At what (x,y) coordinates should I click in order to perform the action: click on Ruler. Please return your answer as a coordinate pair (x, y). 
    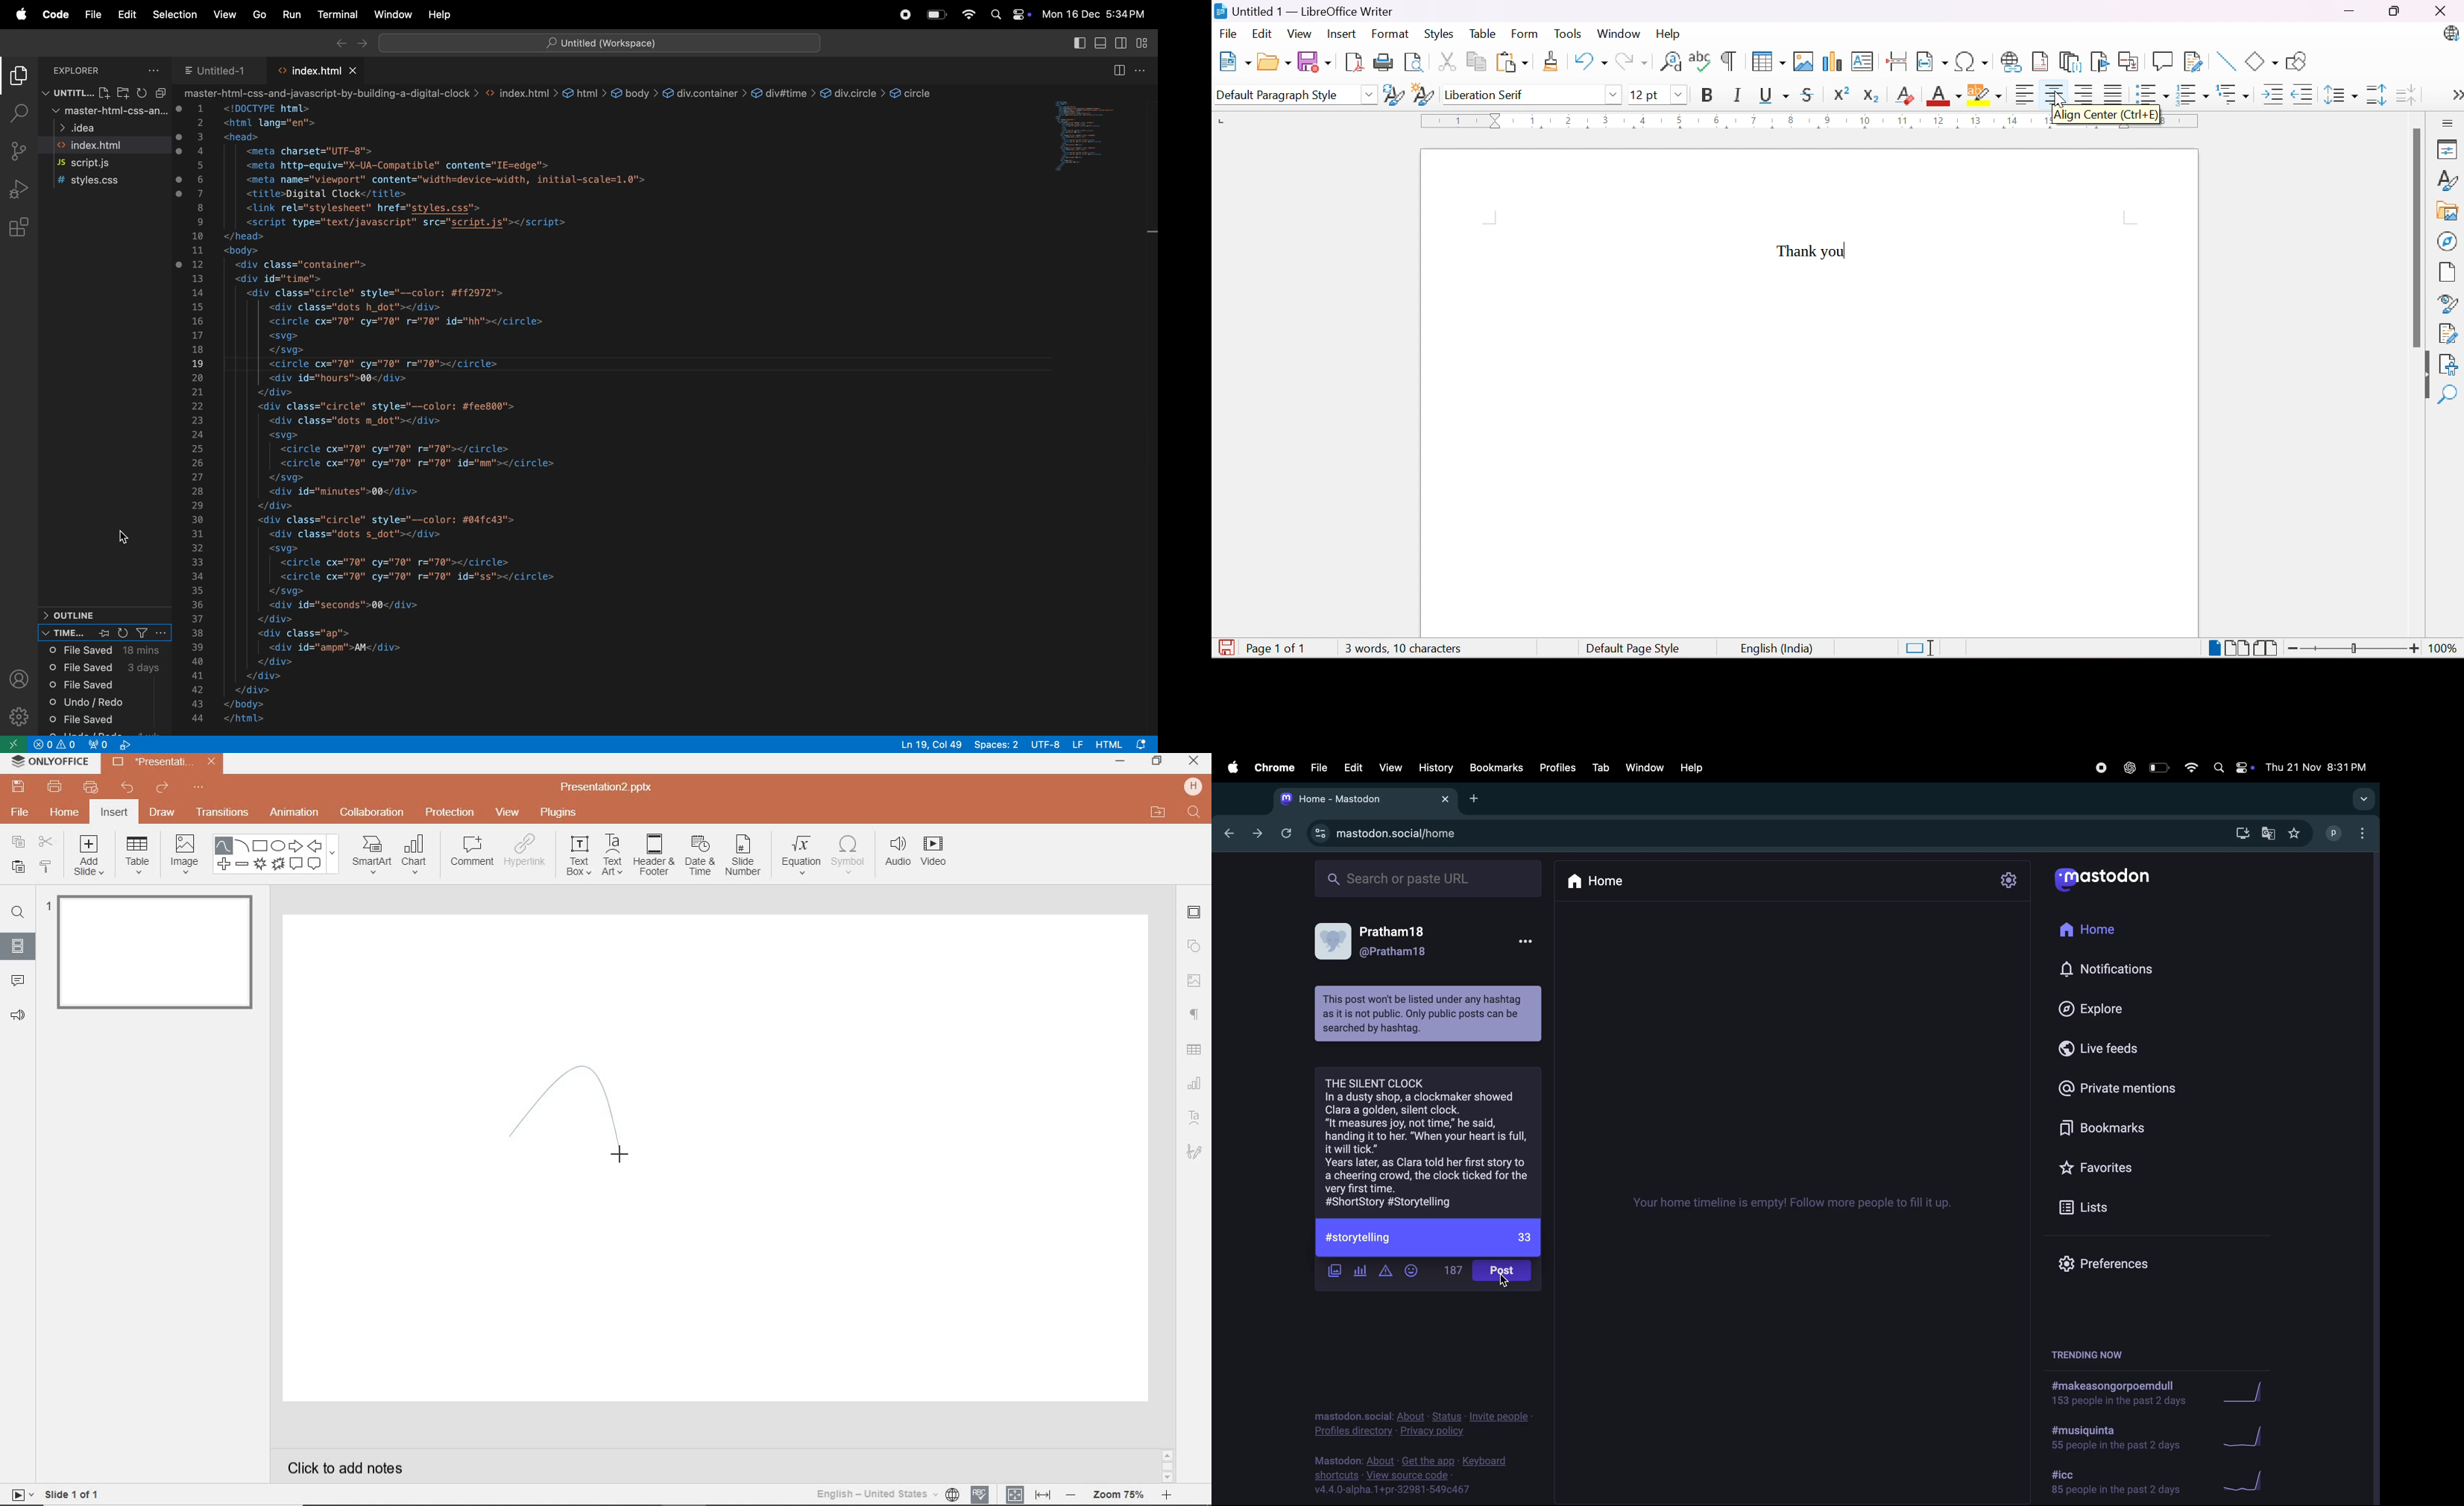
    Looking at the image, I should click on (1732, 121).